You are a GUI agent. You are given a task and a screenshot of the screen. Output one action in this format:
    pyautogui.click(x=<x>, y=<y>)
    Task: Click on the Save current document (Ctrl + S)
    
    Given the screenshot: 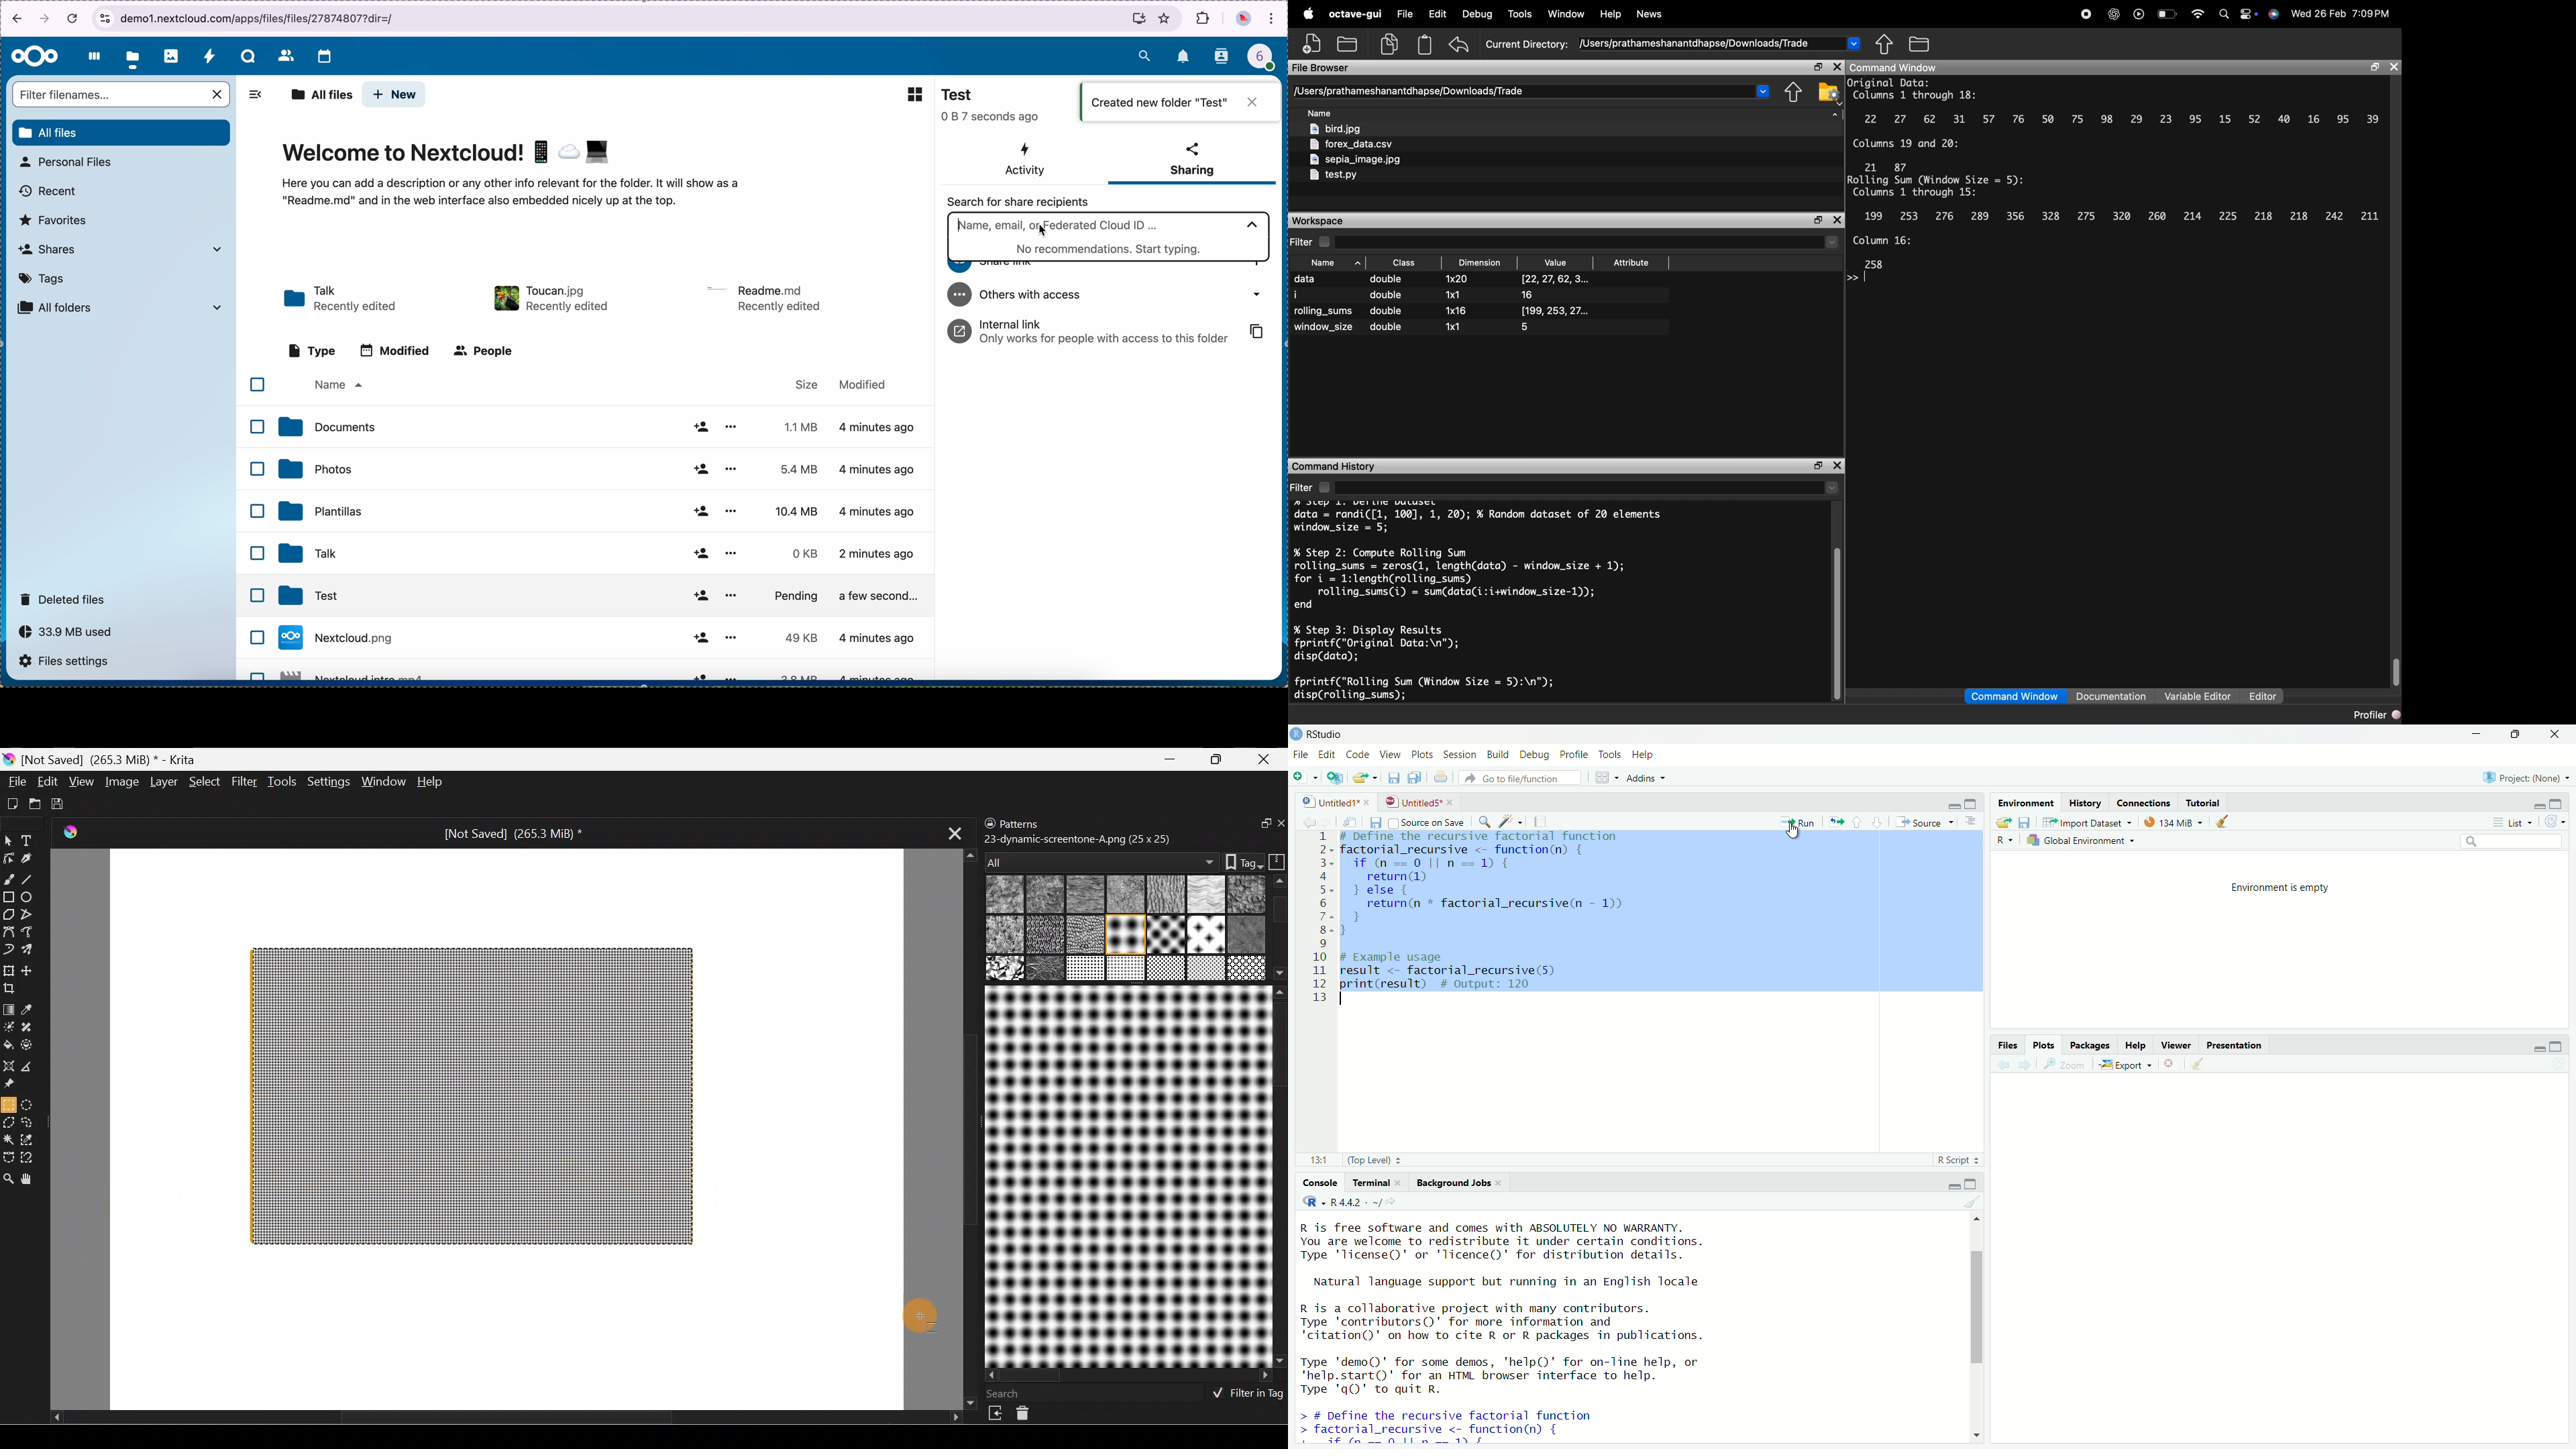 What is the action you would take?
    pyautogui.click(x=1375, y=822)
    